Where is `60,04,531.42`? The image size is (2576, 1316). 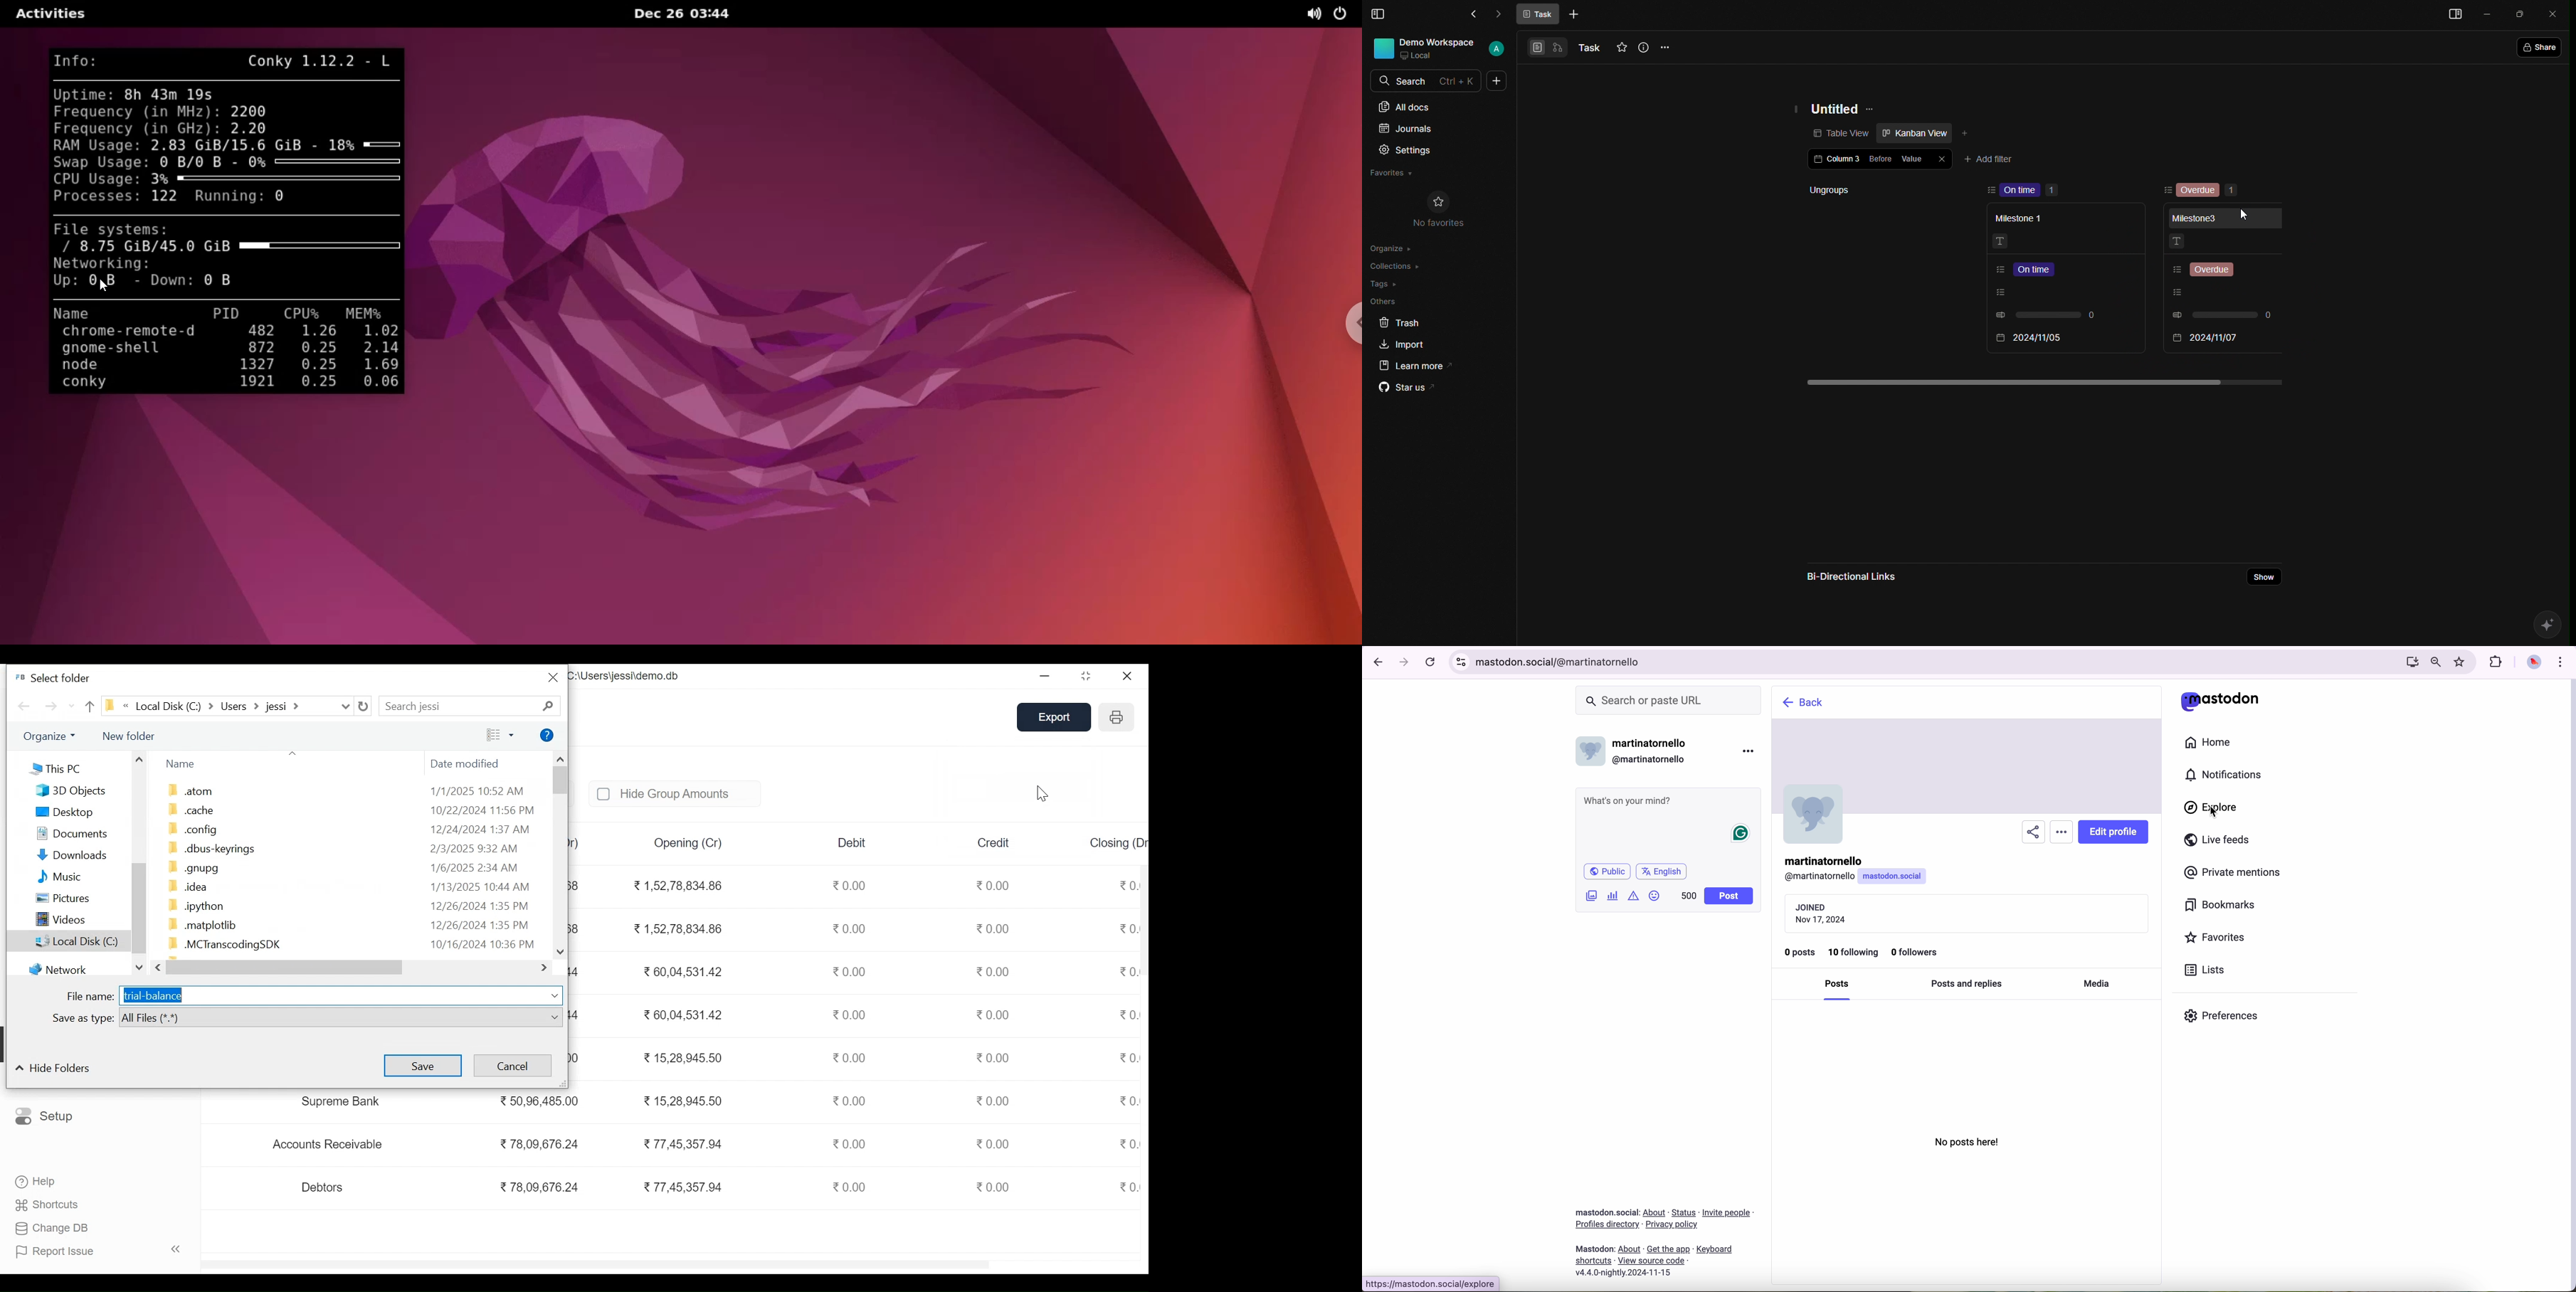
60,04,531.42 is located at coordinates (680, 970).